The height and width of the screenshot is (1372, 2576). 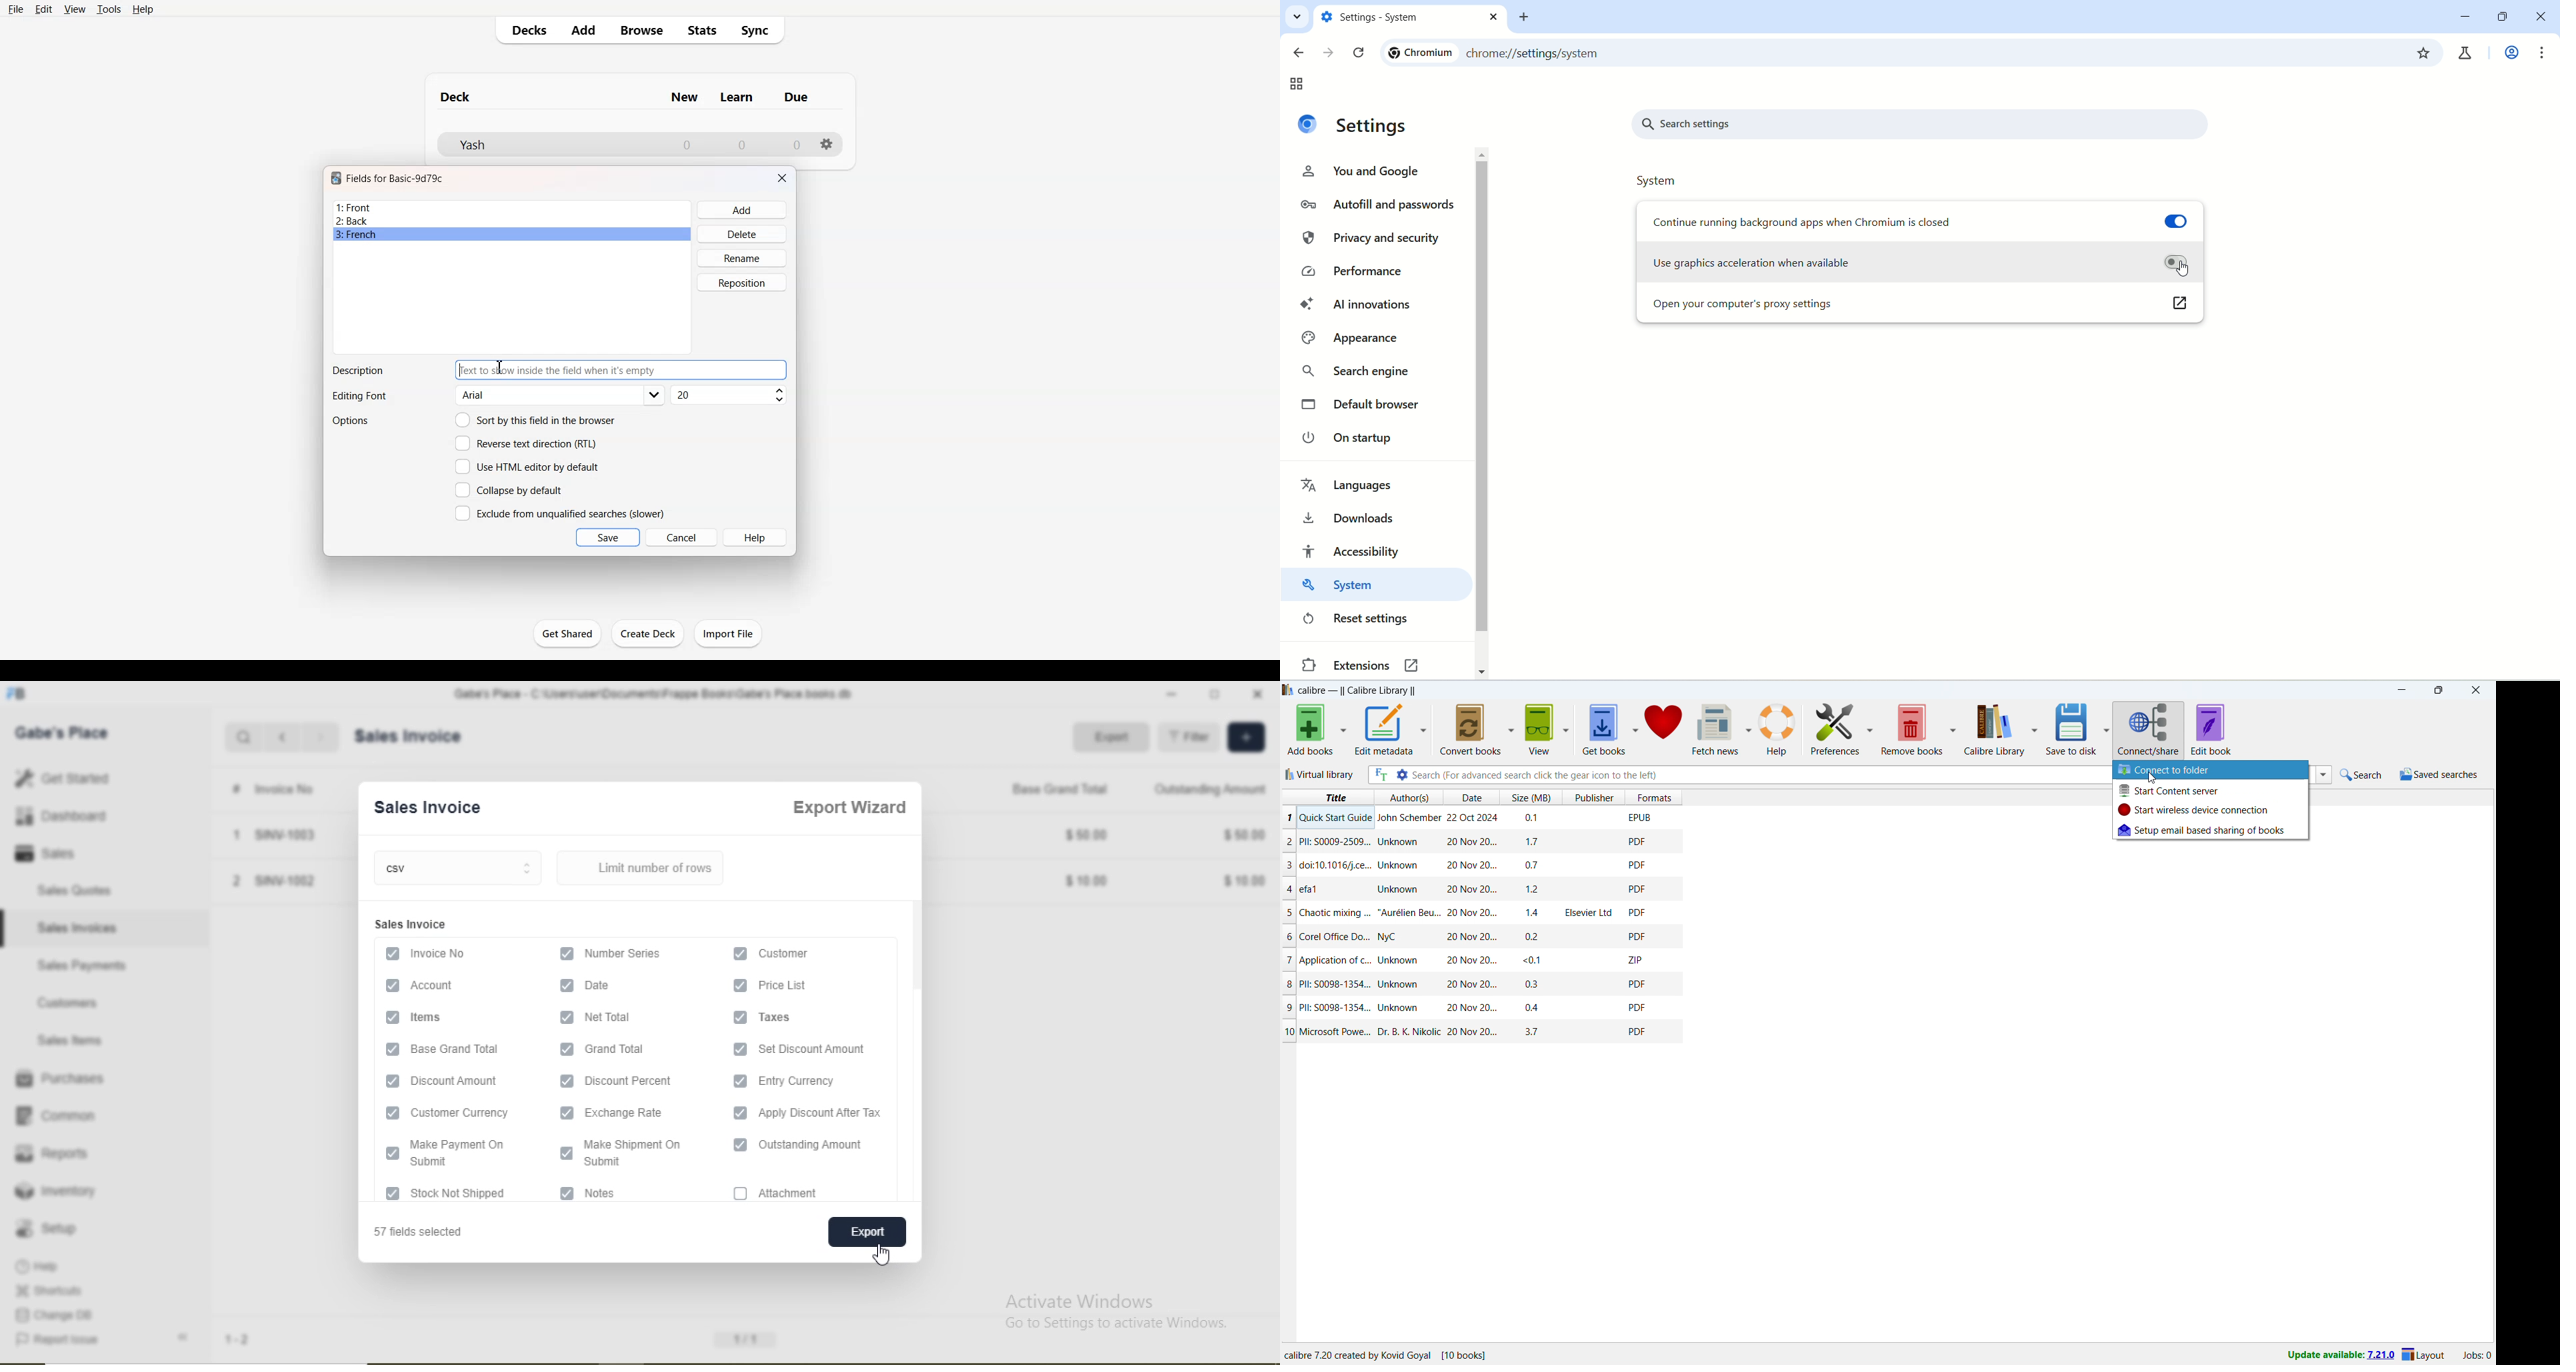 I want to click on 11, so click(x=747, y=1337).